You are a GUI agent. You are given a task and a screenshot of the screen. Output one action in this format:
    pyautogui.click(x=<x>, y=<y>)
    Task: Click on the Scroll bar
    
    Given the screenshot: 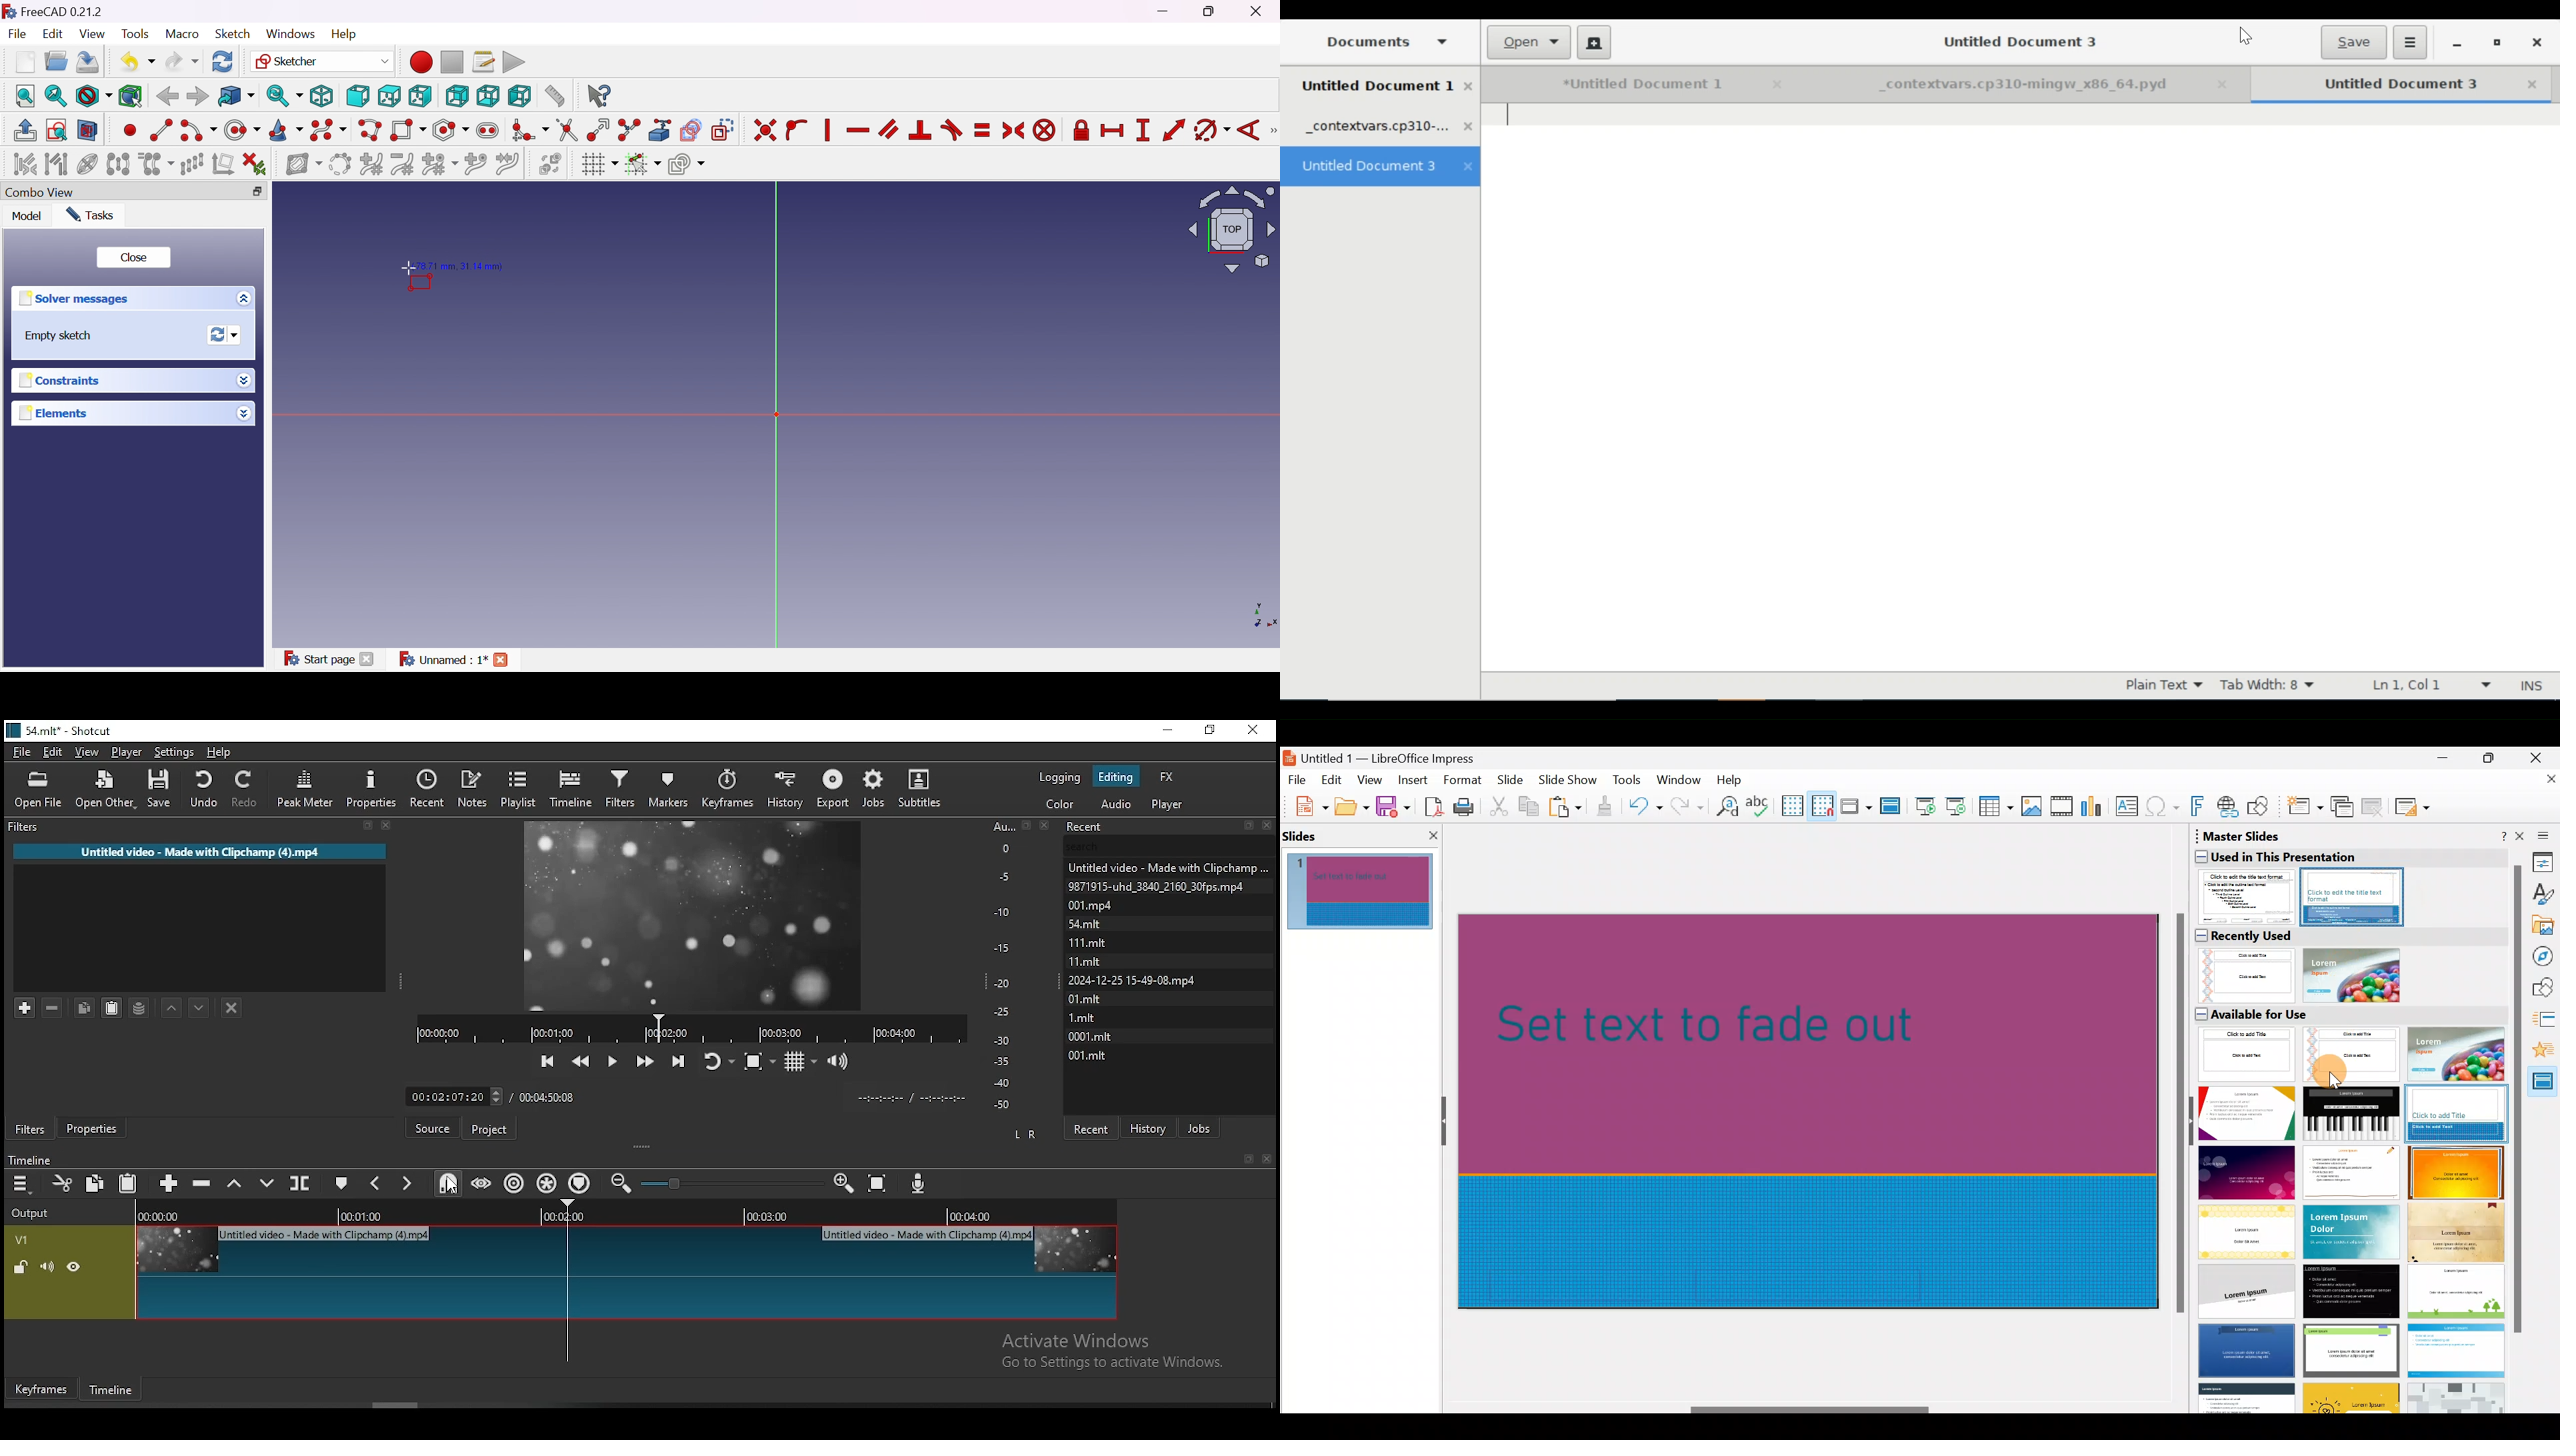 What is the action you would take?
    pyautogui.click(x=1811, y=1410)
    